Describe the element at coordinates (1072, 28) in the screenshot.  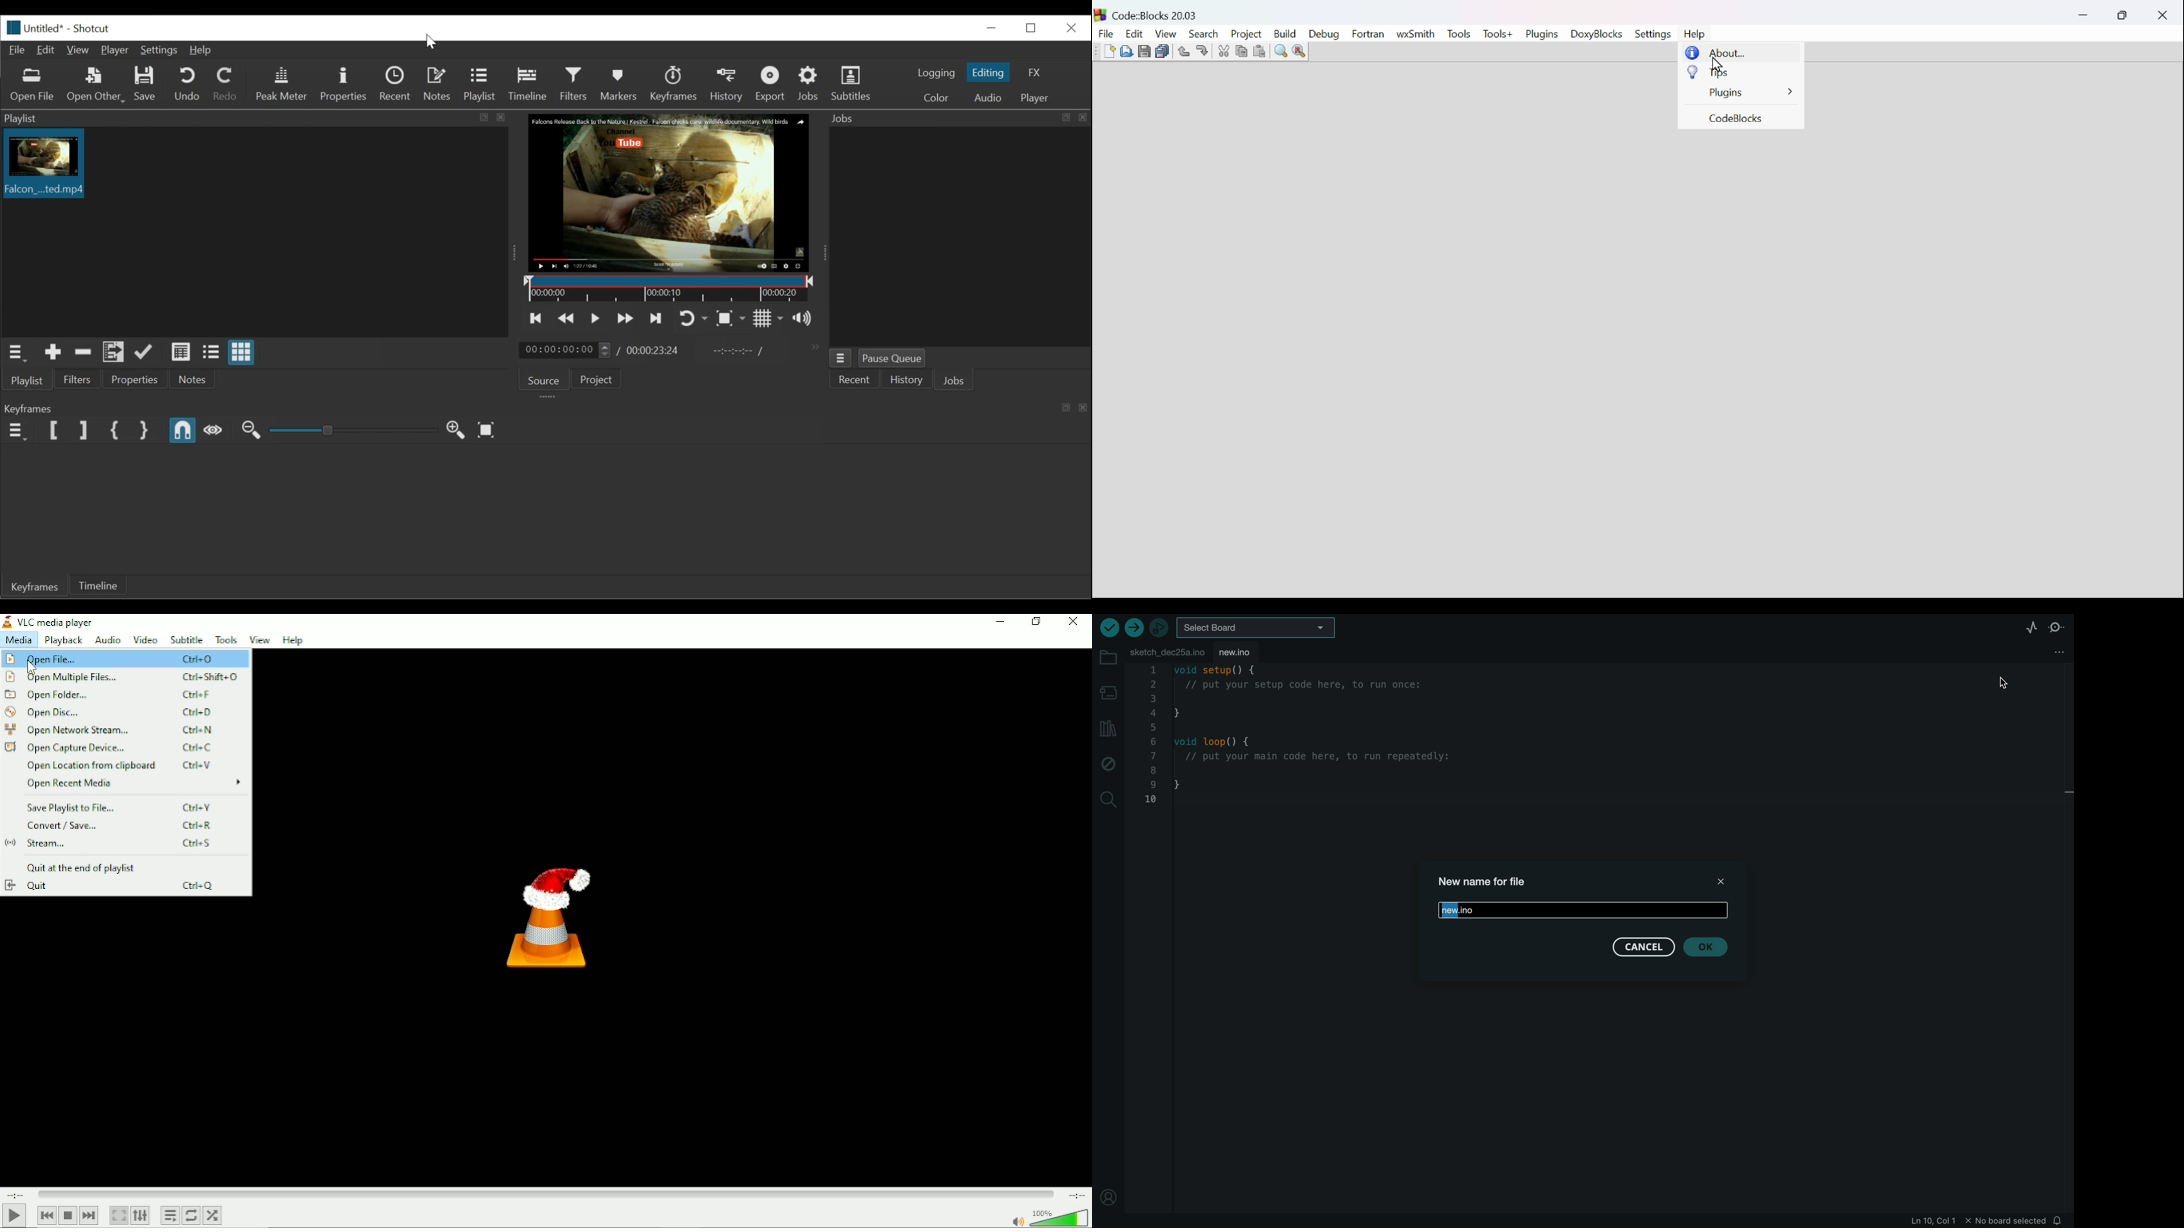
I see `Close` at that location.